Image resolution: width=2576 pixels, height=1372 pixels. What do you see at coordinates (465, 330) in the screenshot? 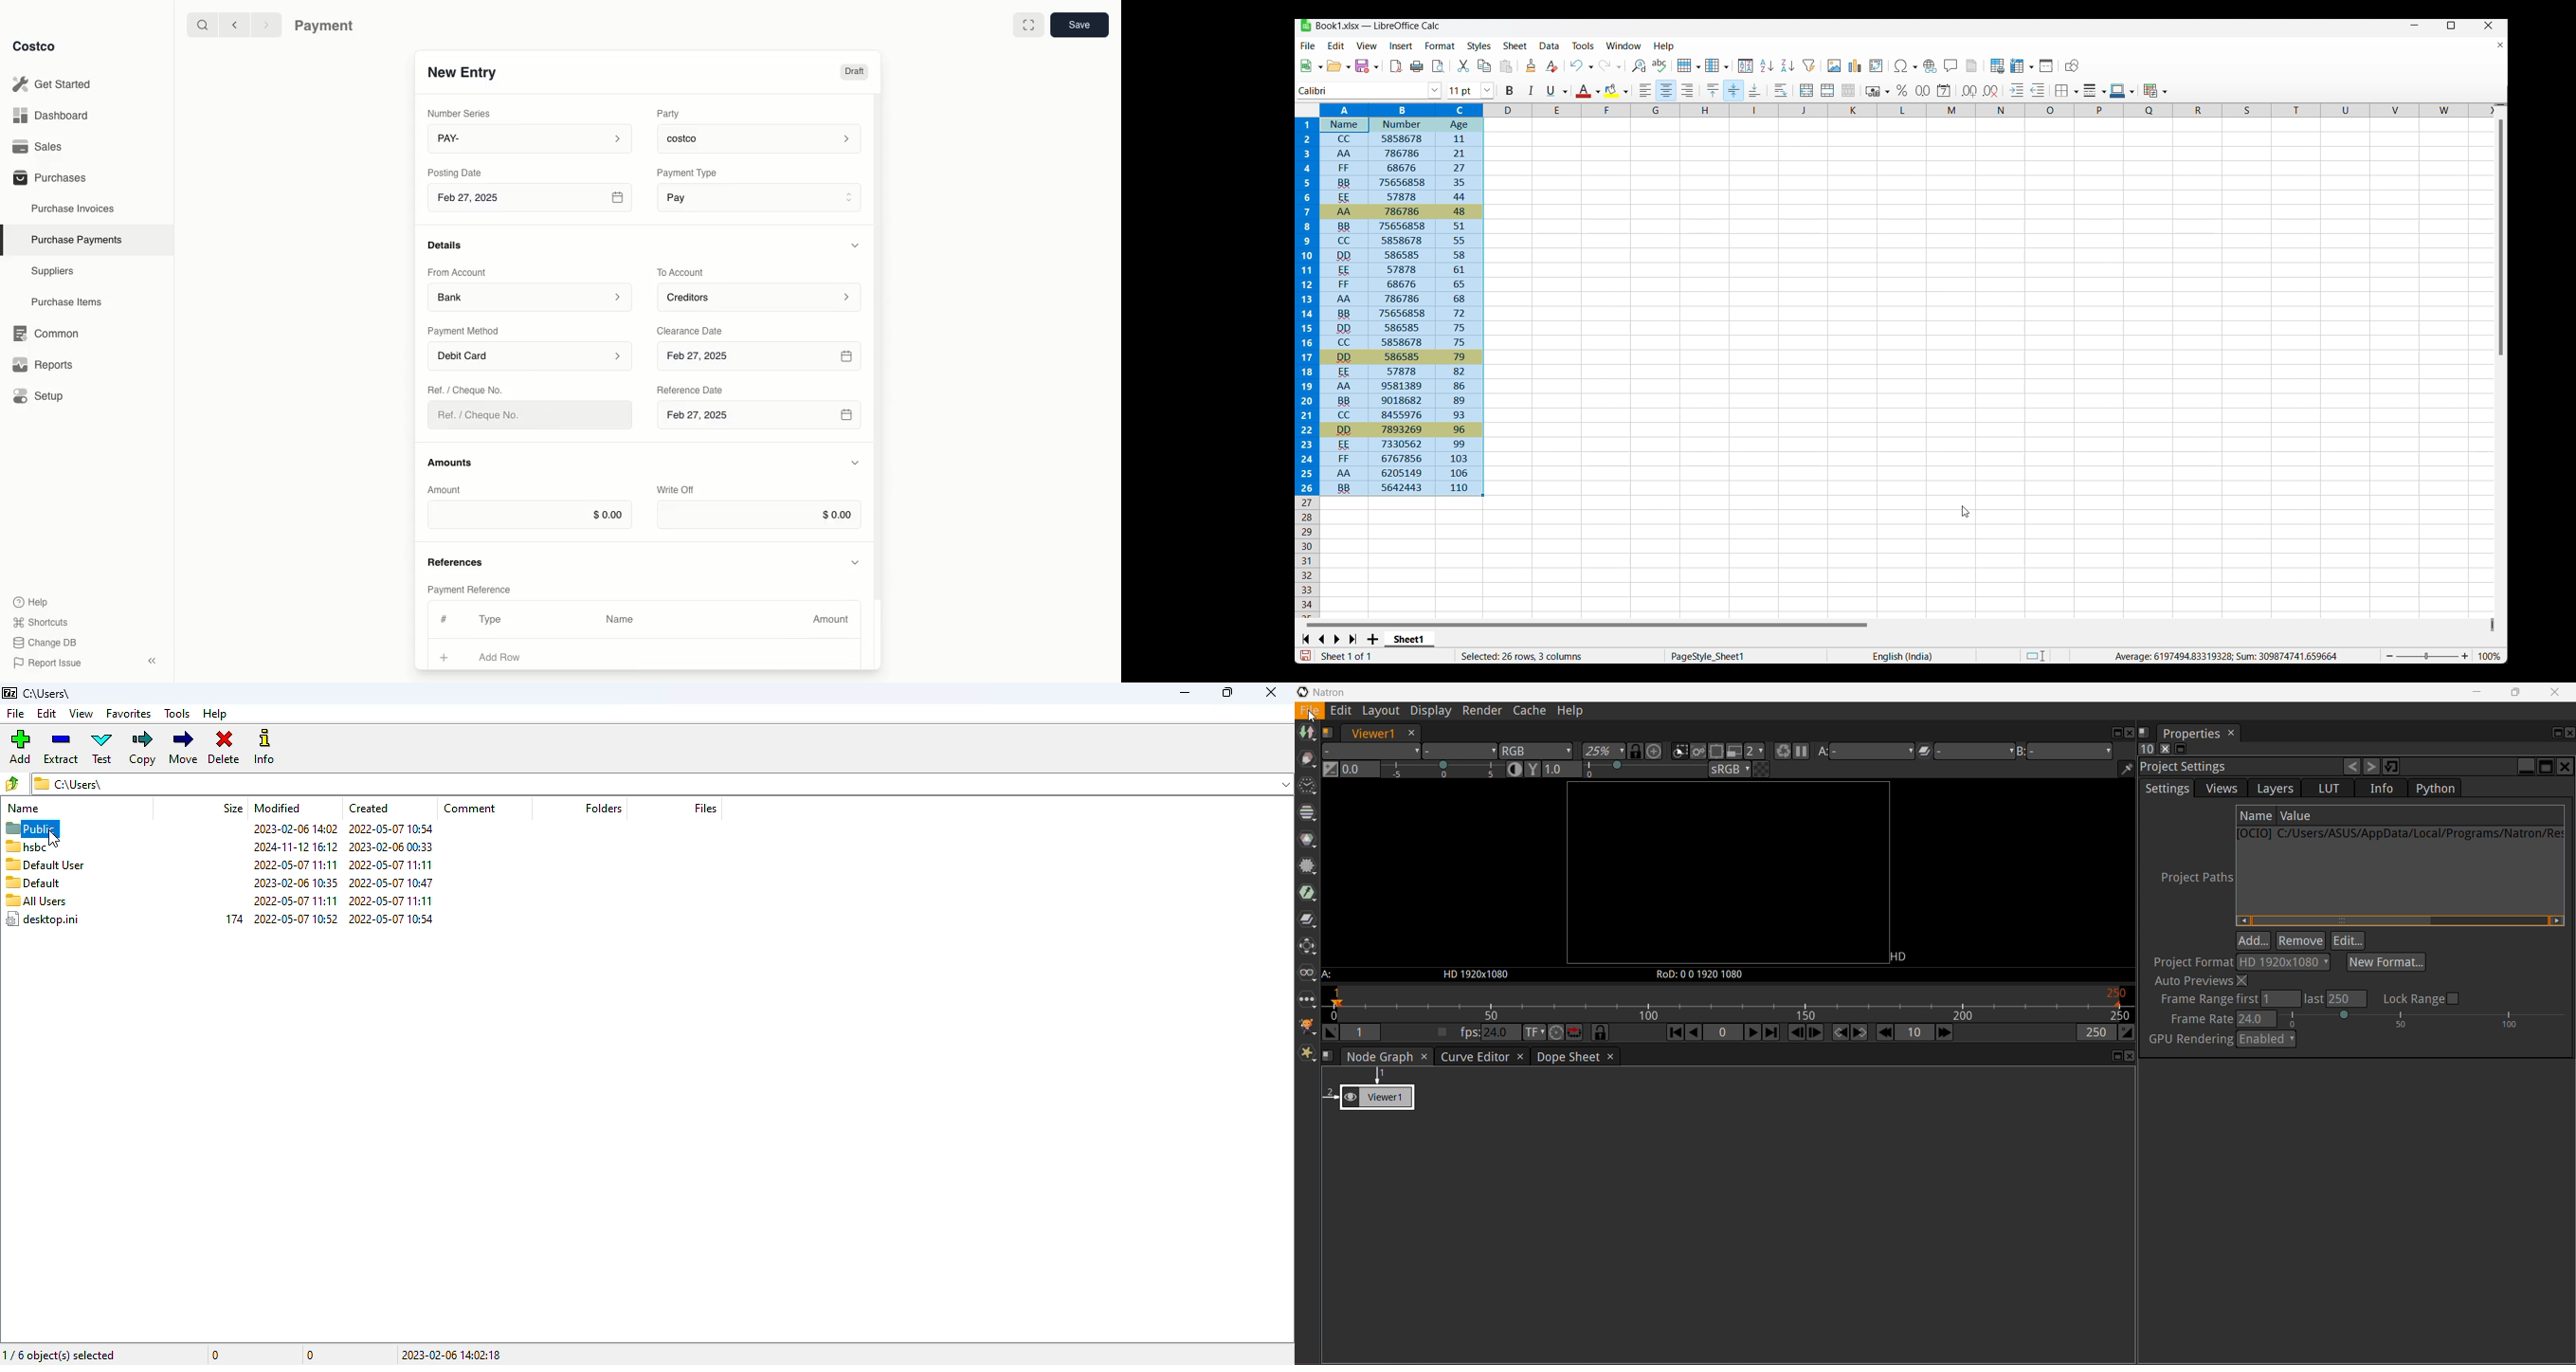
I see `Payment Method` at bounding box center [465, 330].